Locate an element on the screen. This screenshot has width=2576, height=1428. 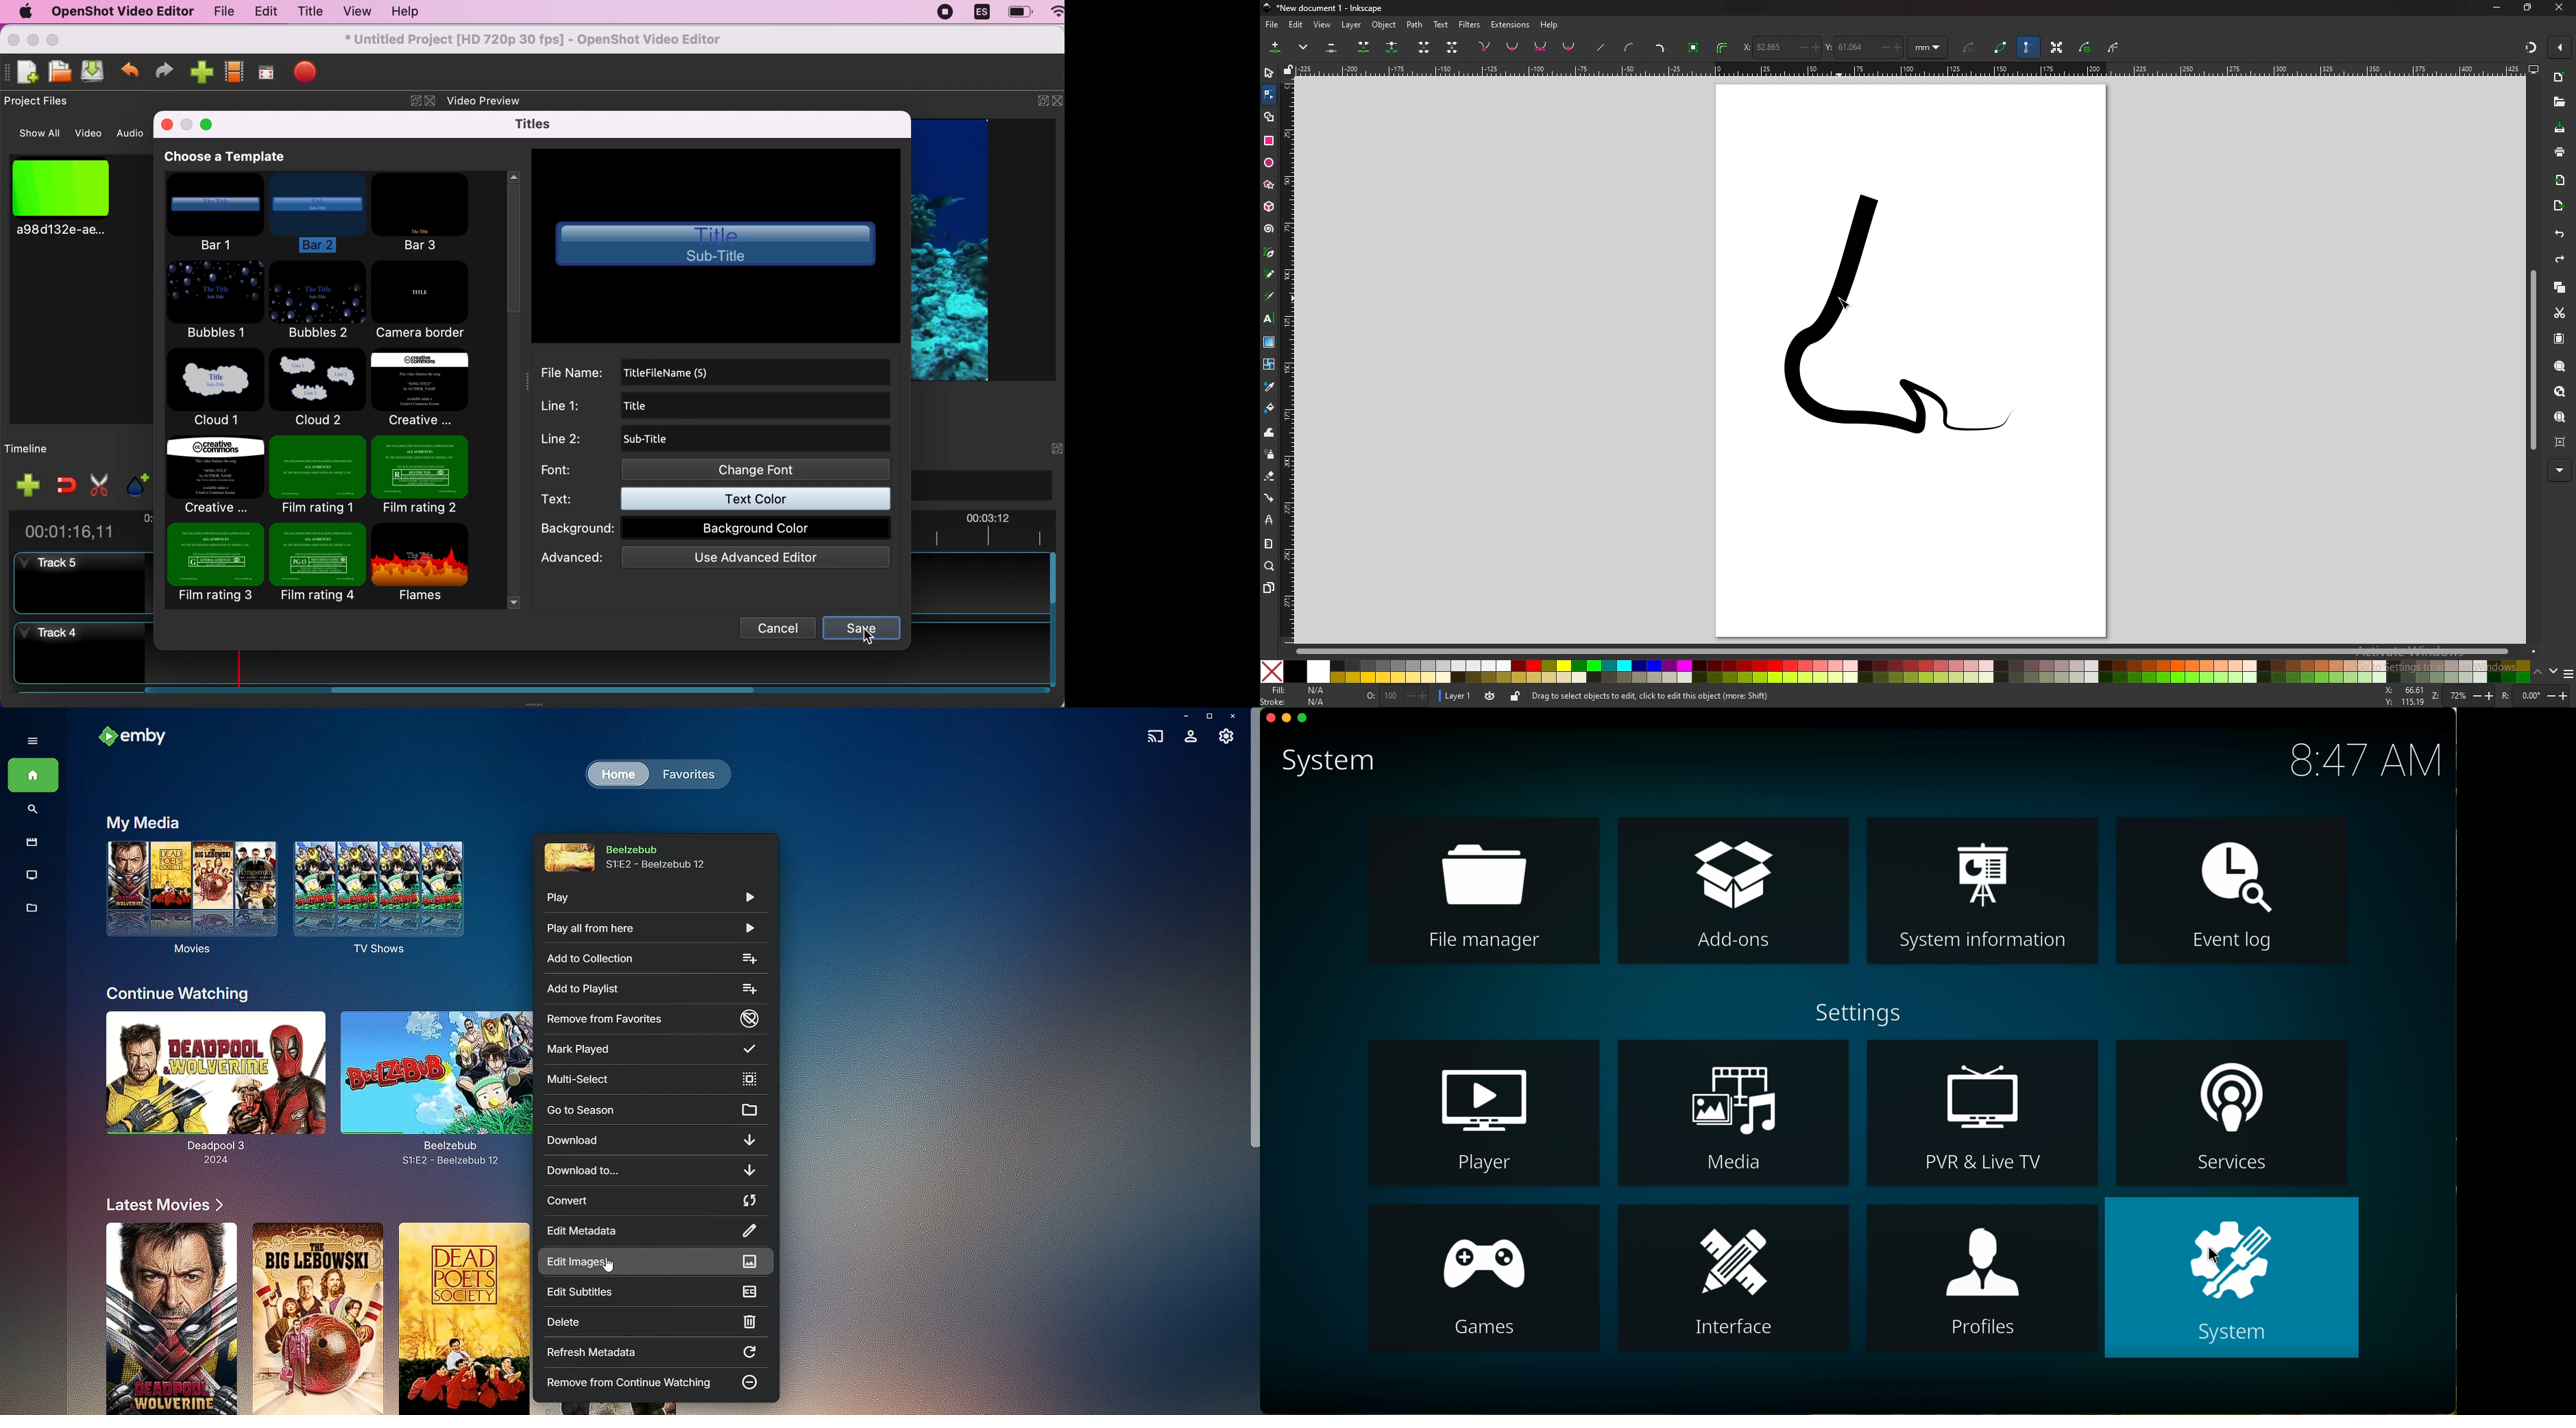
scroll bar is located at coordinates (451, 694).